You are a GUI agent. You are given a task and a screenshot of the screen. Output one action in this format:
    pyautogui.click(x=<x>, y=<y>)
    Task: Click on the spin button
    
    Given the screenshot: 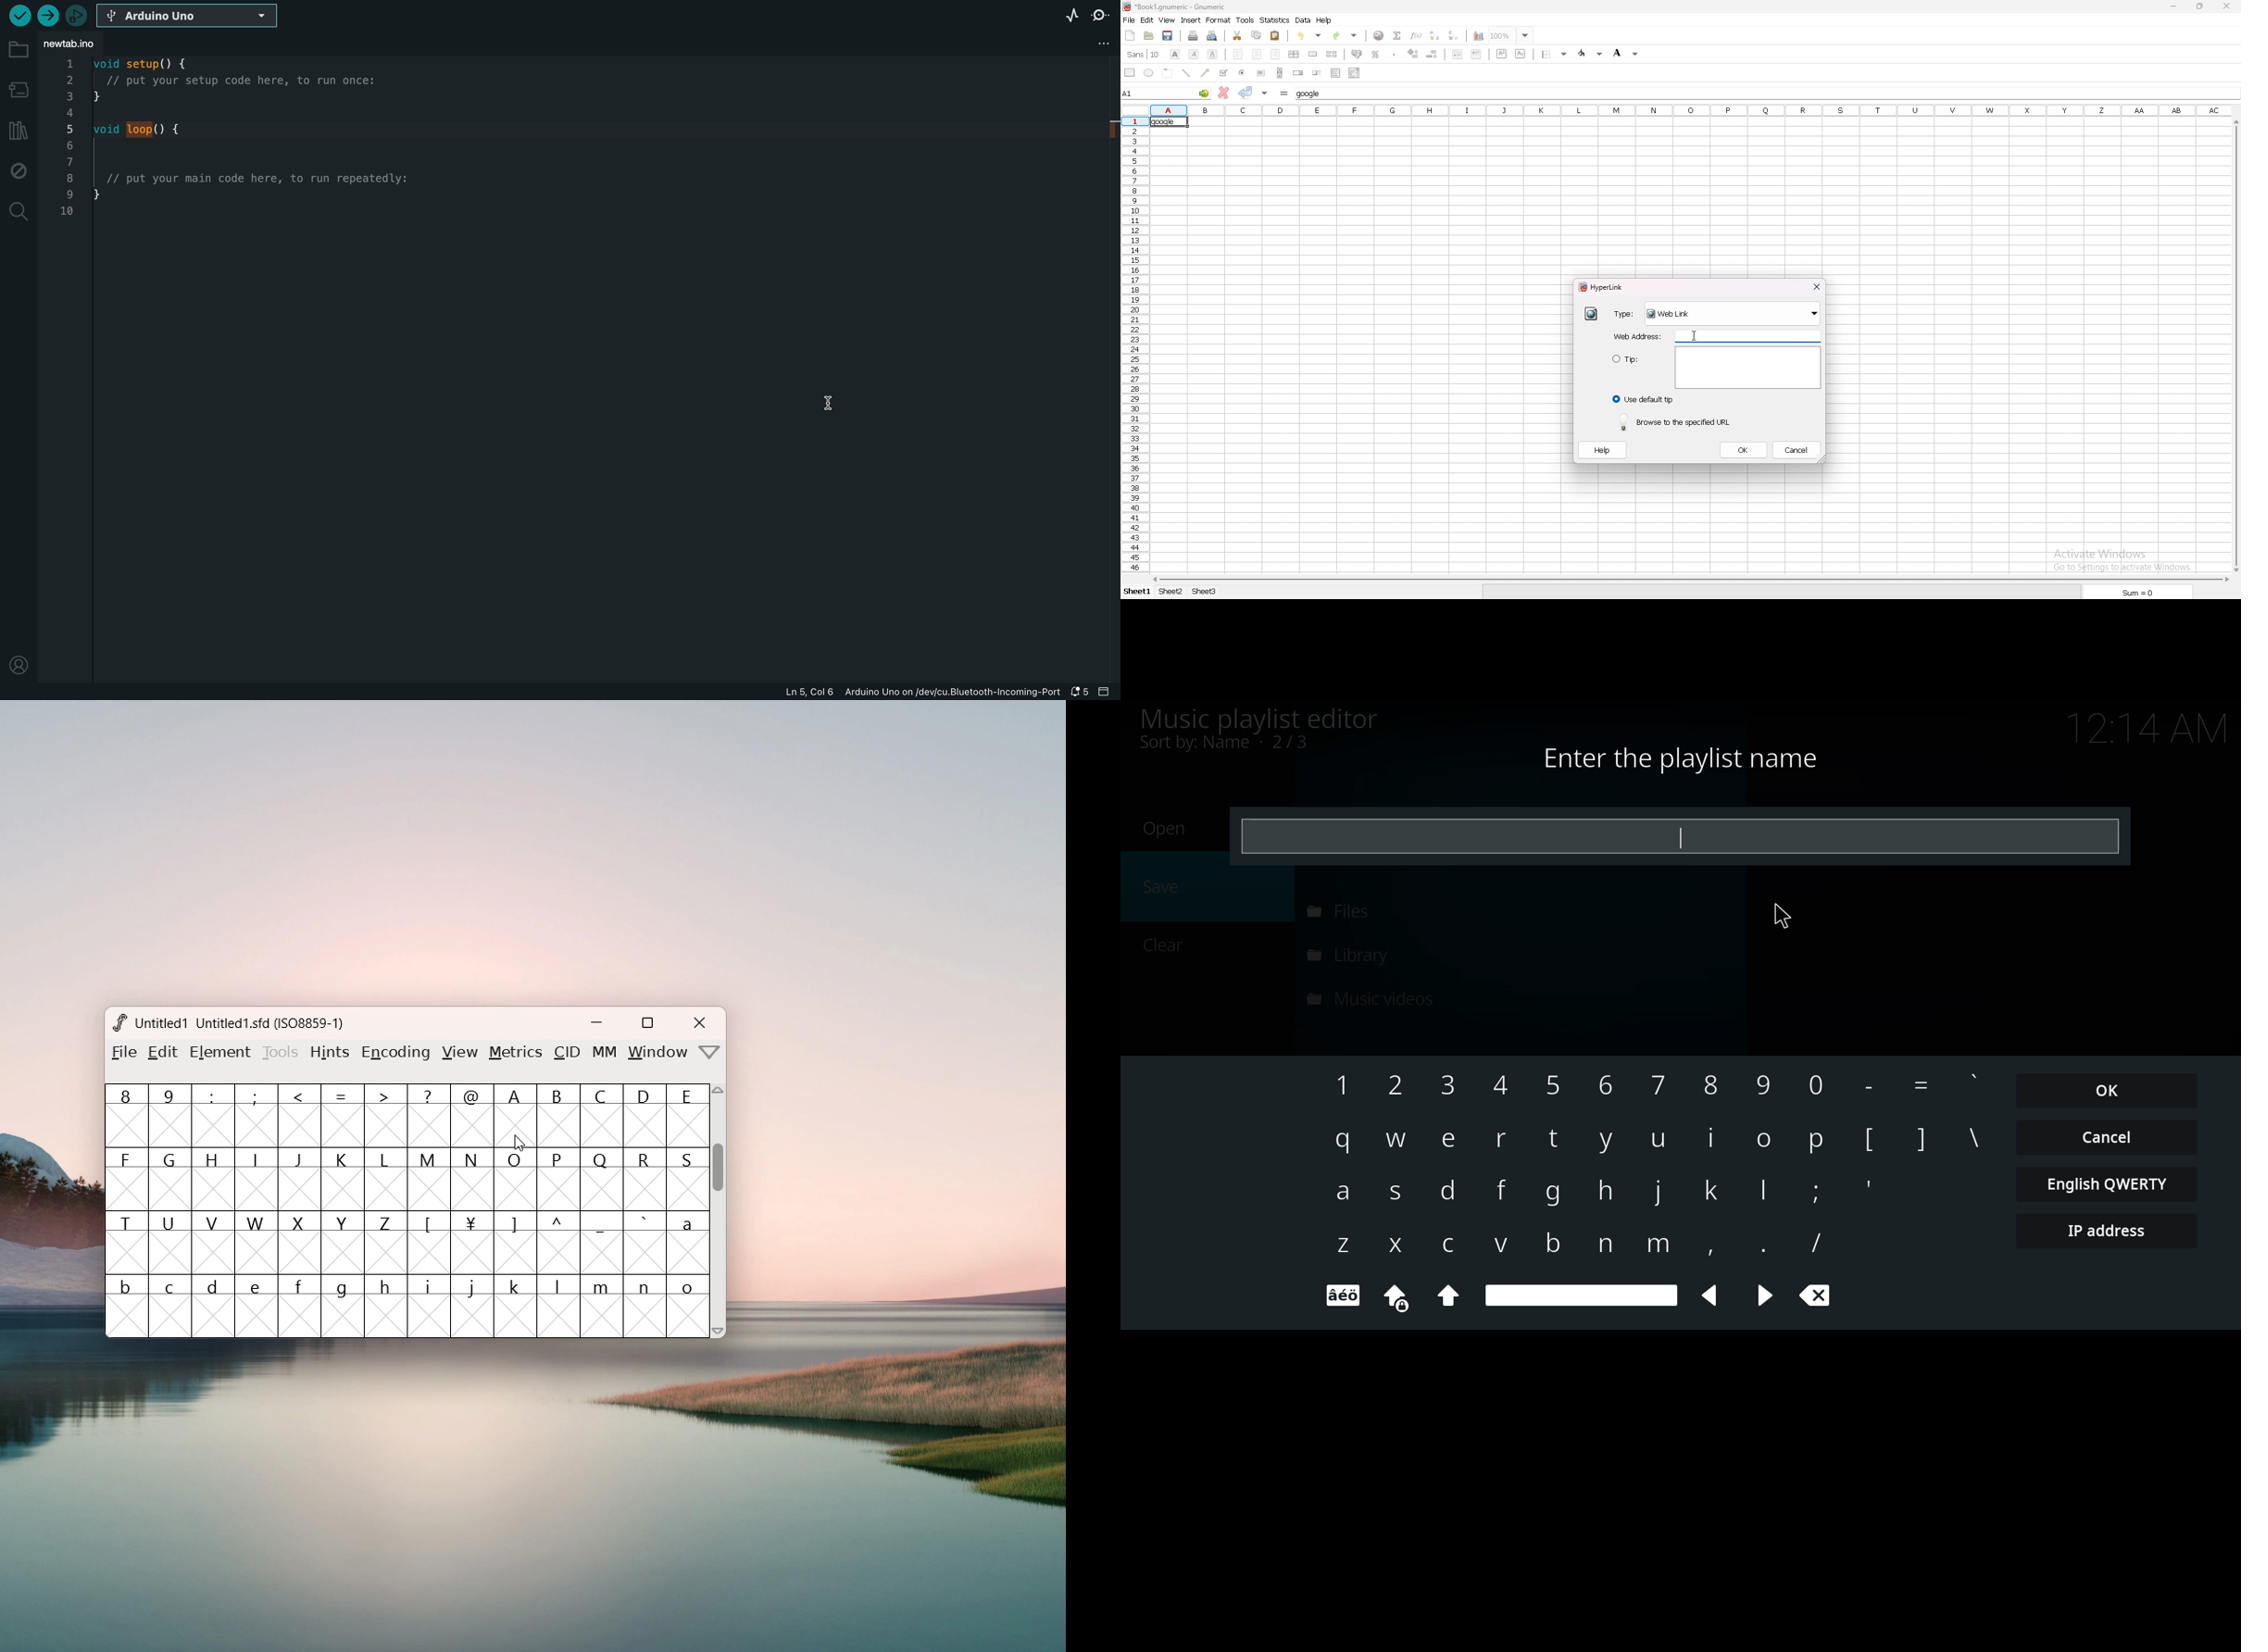 What is the action you would take?
    pyautogui.click(x=1298, y=73)
    